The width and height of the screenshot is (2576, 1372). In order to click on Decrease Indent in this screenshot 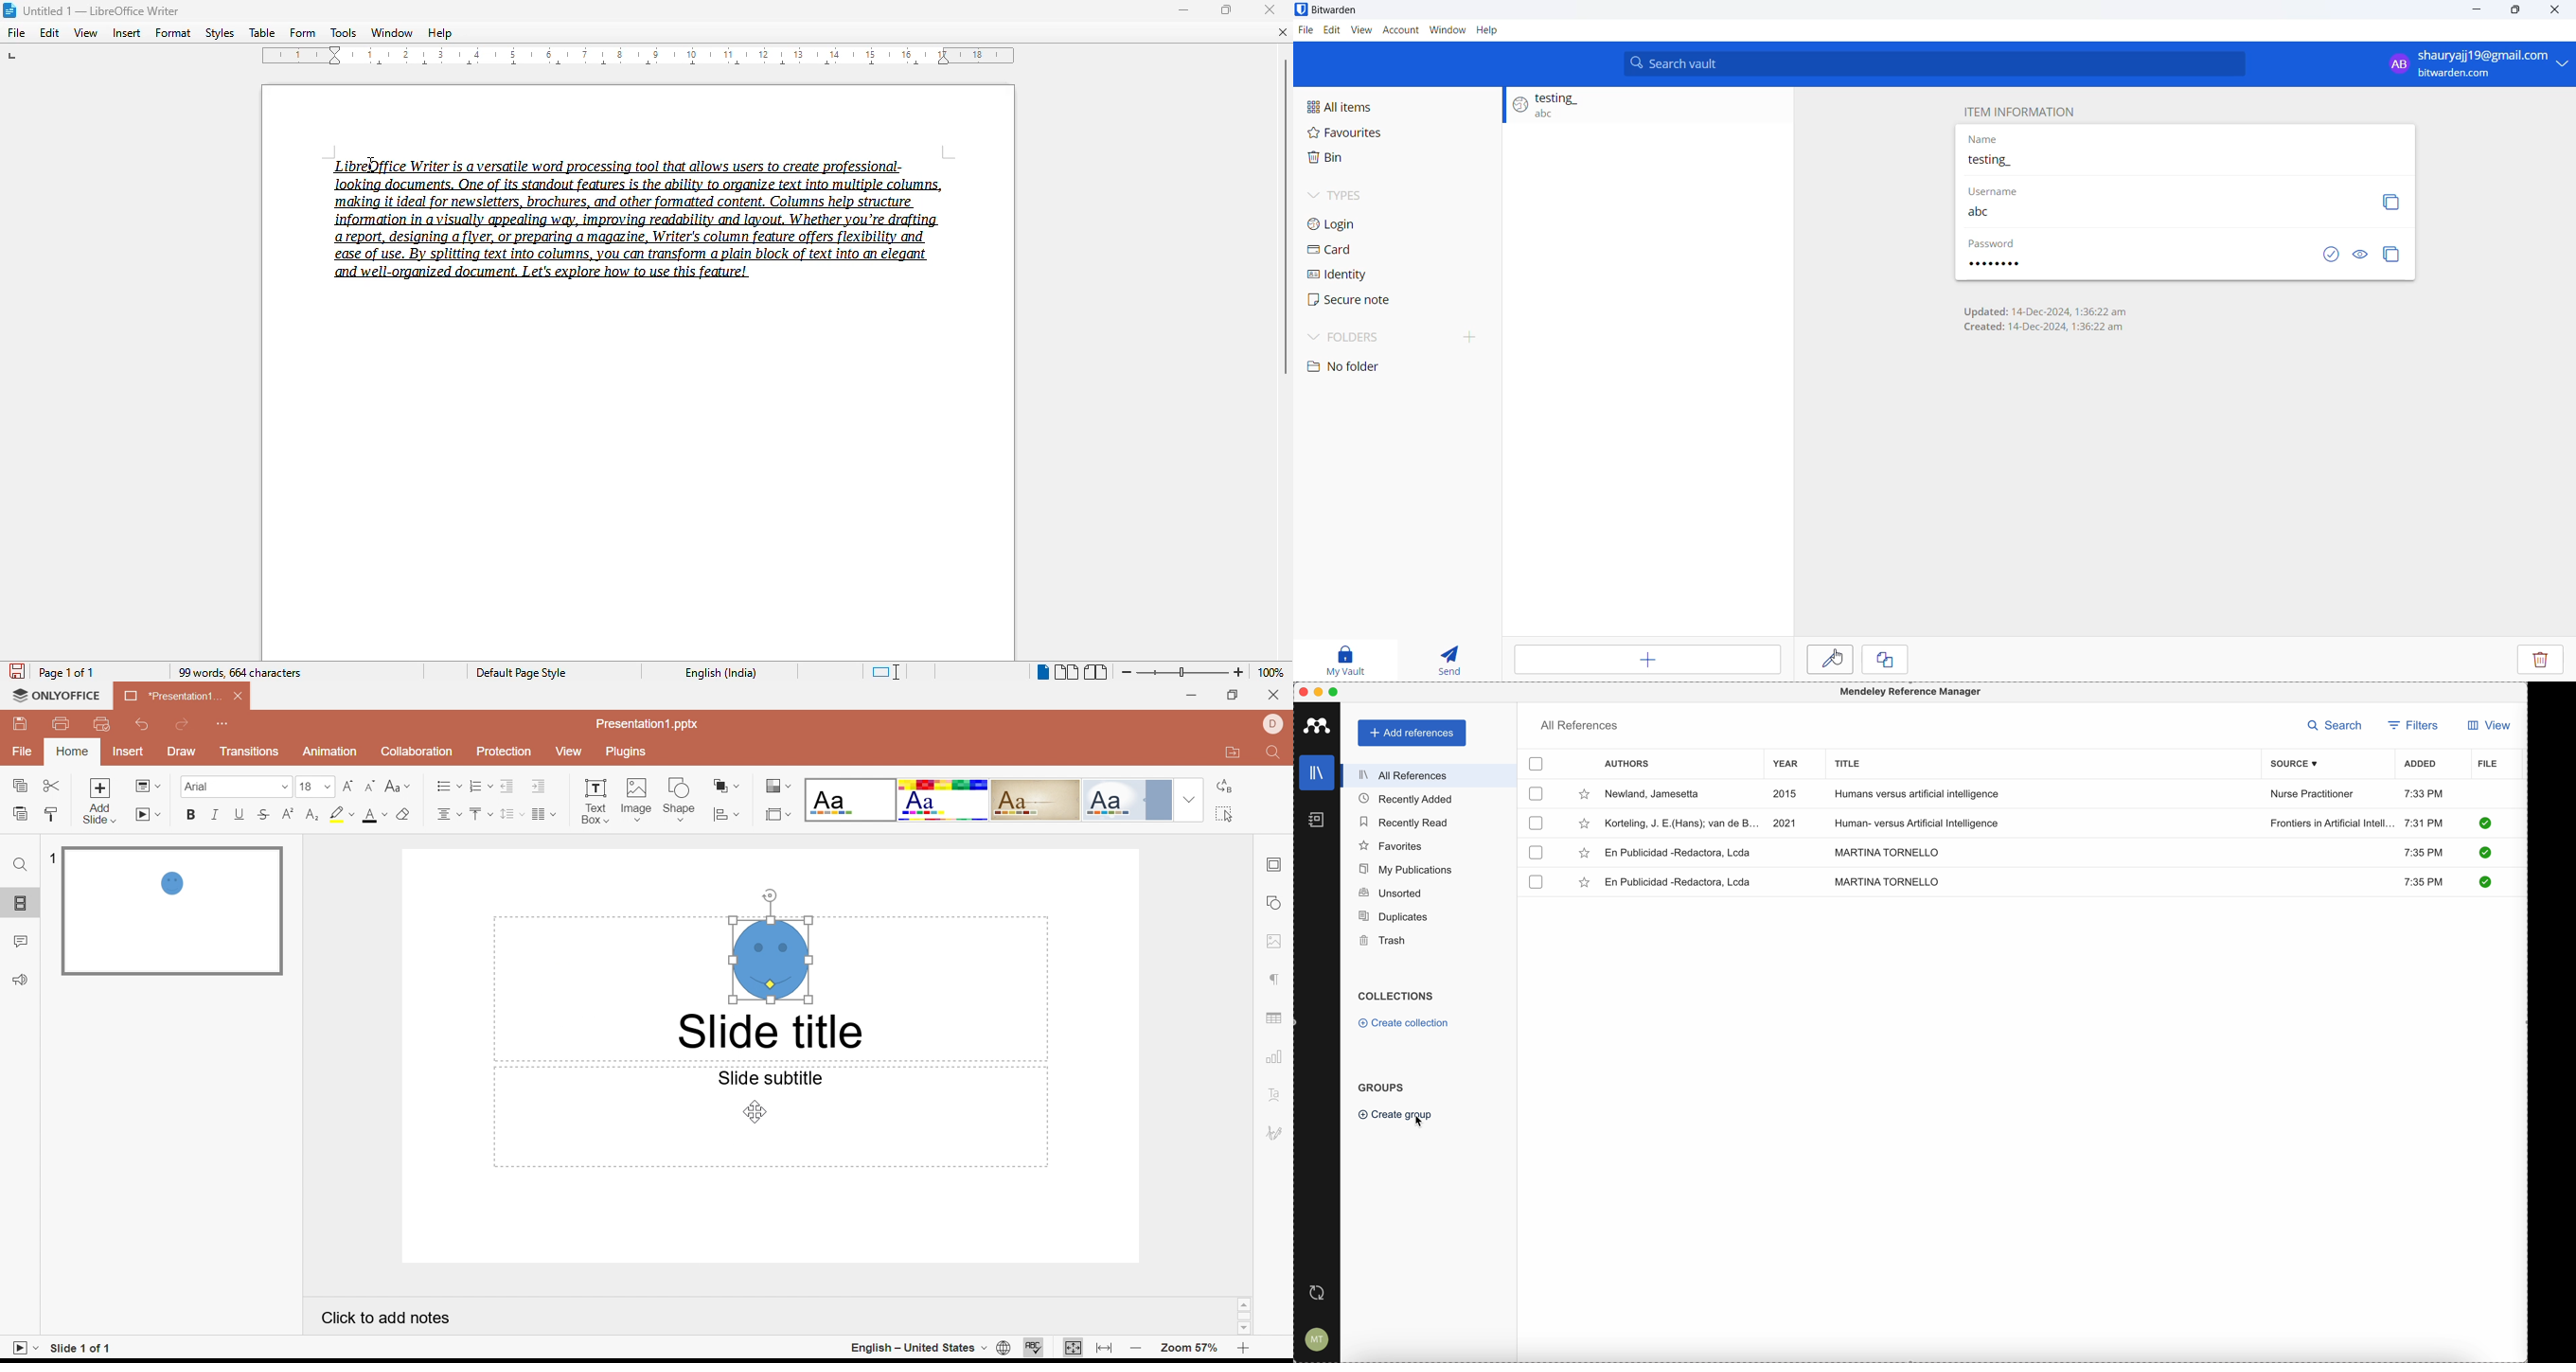, I will do `click(510, 785)`.